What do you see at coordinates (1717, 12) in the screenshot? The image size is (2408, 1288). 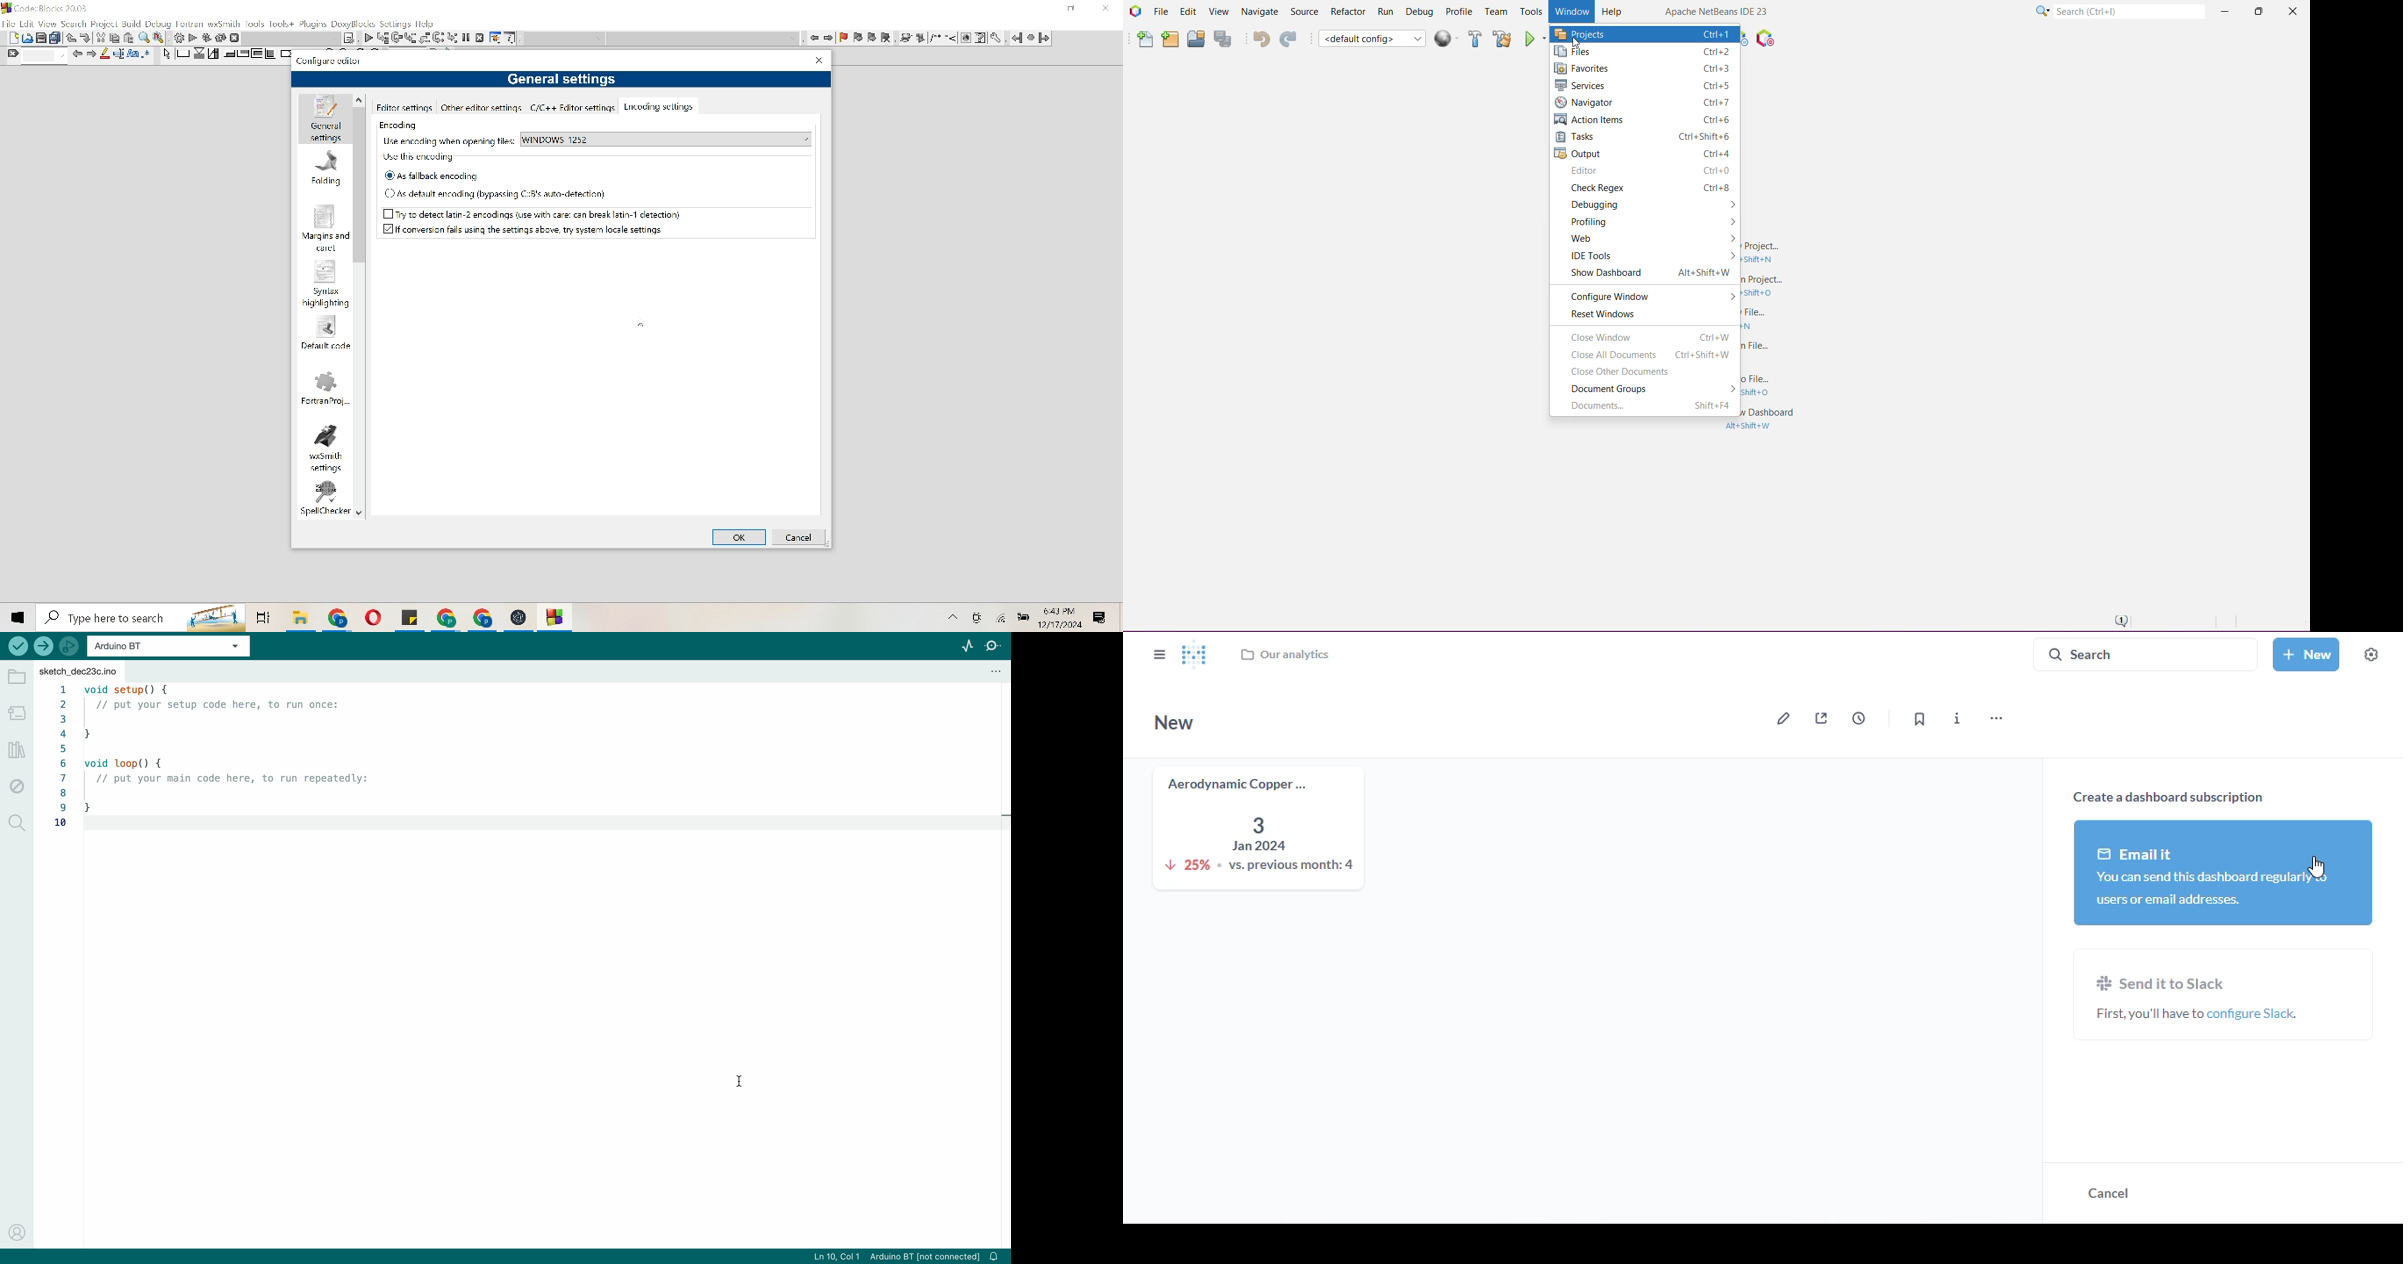 I see `Application Name and Version Name` at bounding box center [1717, 12].